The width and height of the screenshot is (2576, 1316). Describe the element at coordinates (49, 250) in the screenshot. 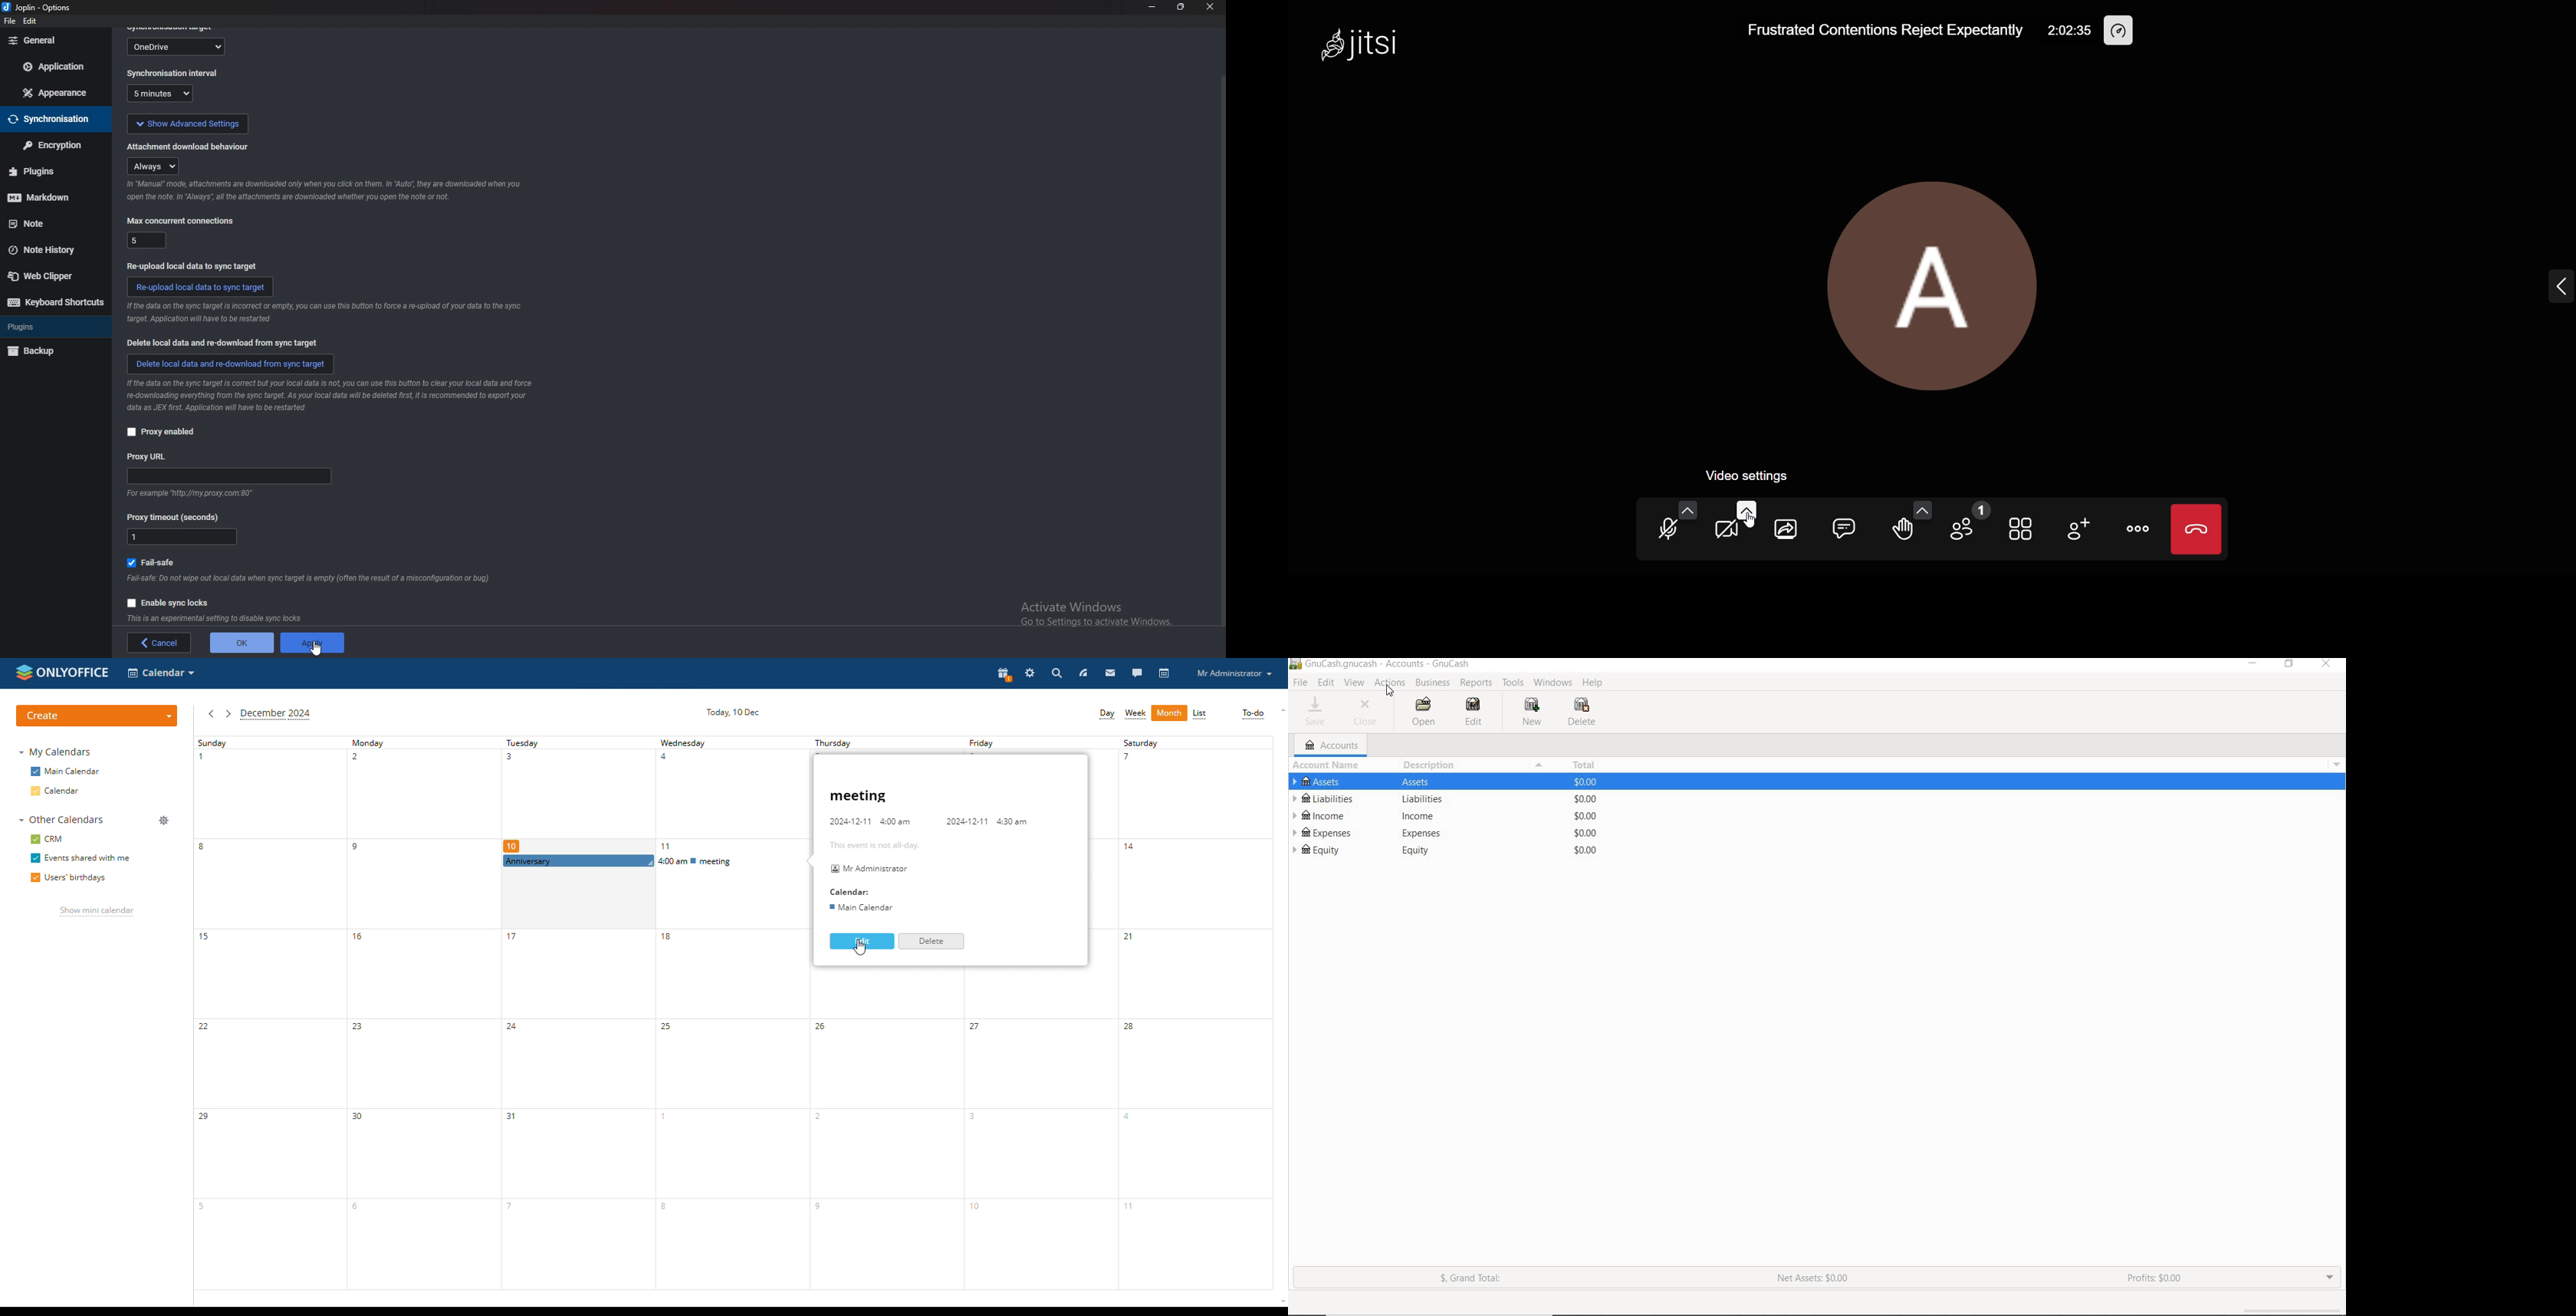

I see `note history` at that location.